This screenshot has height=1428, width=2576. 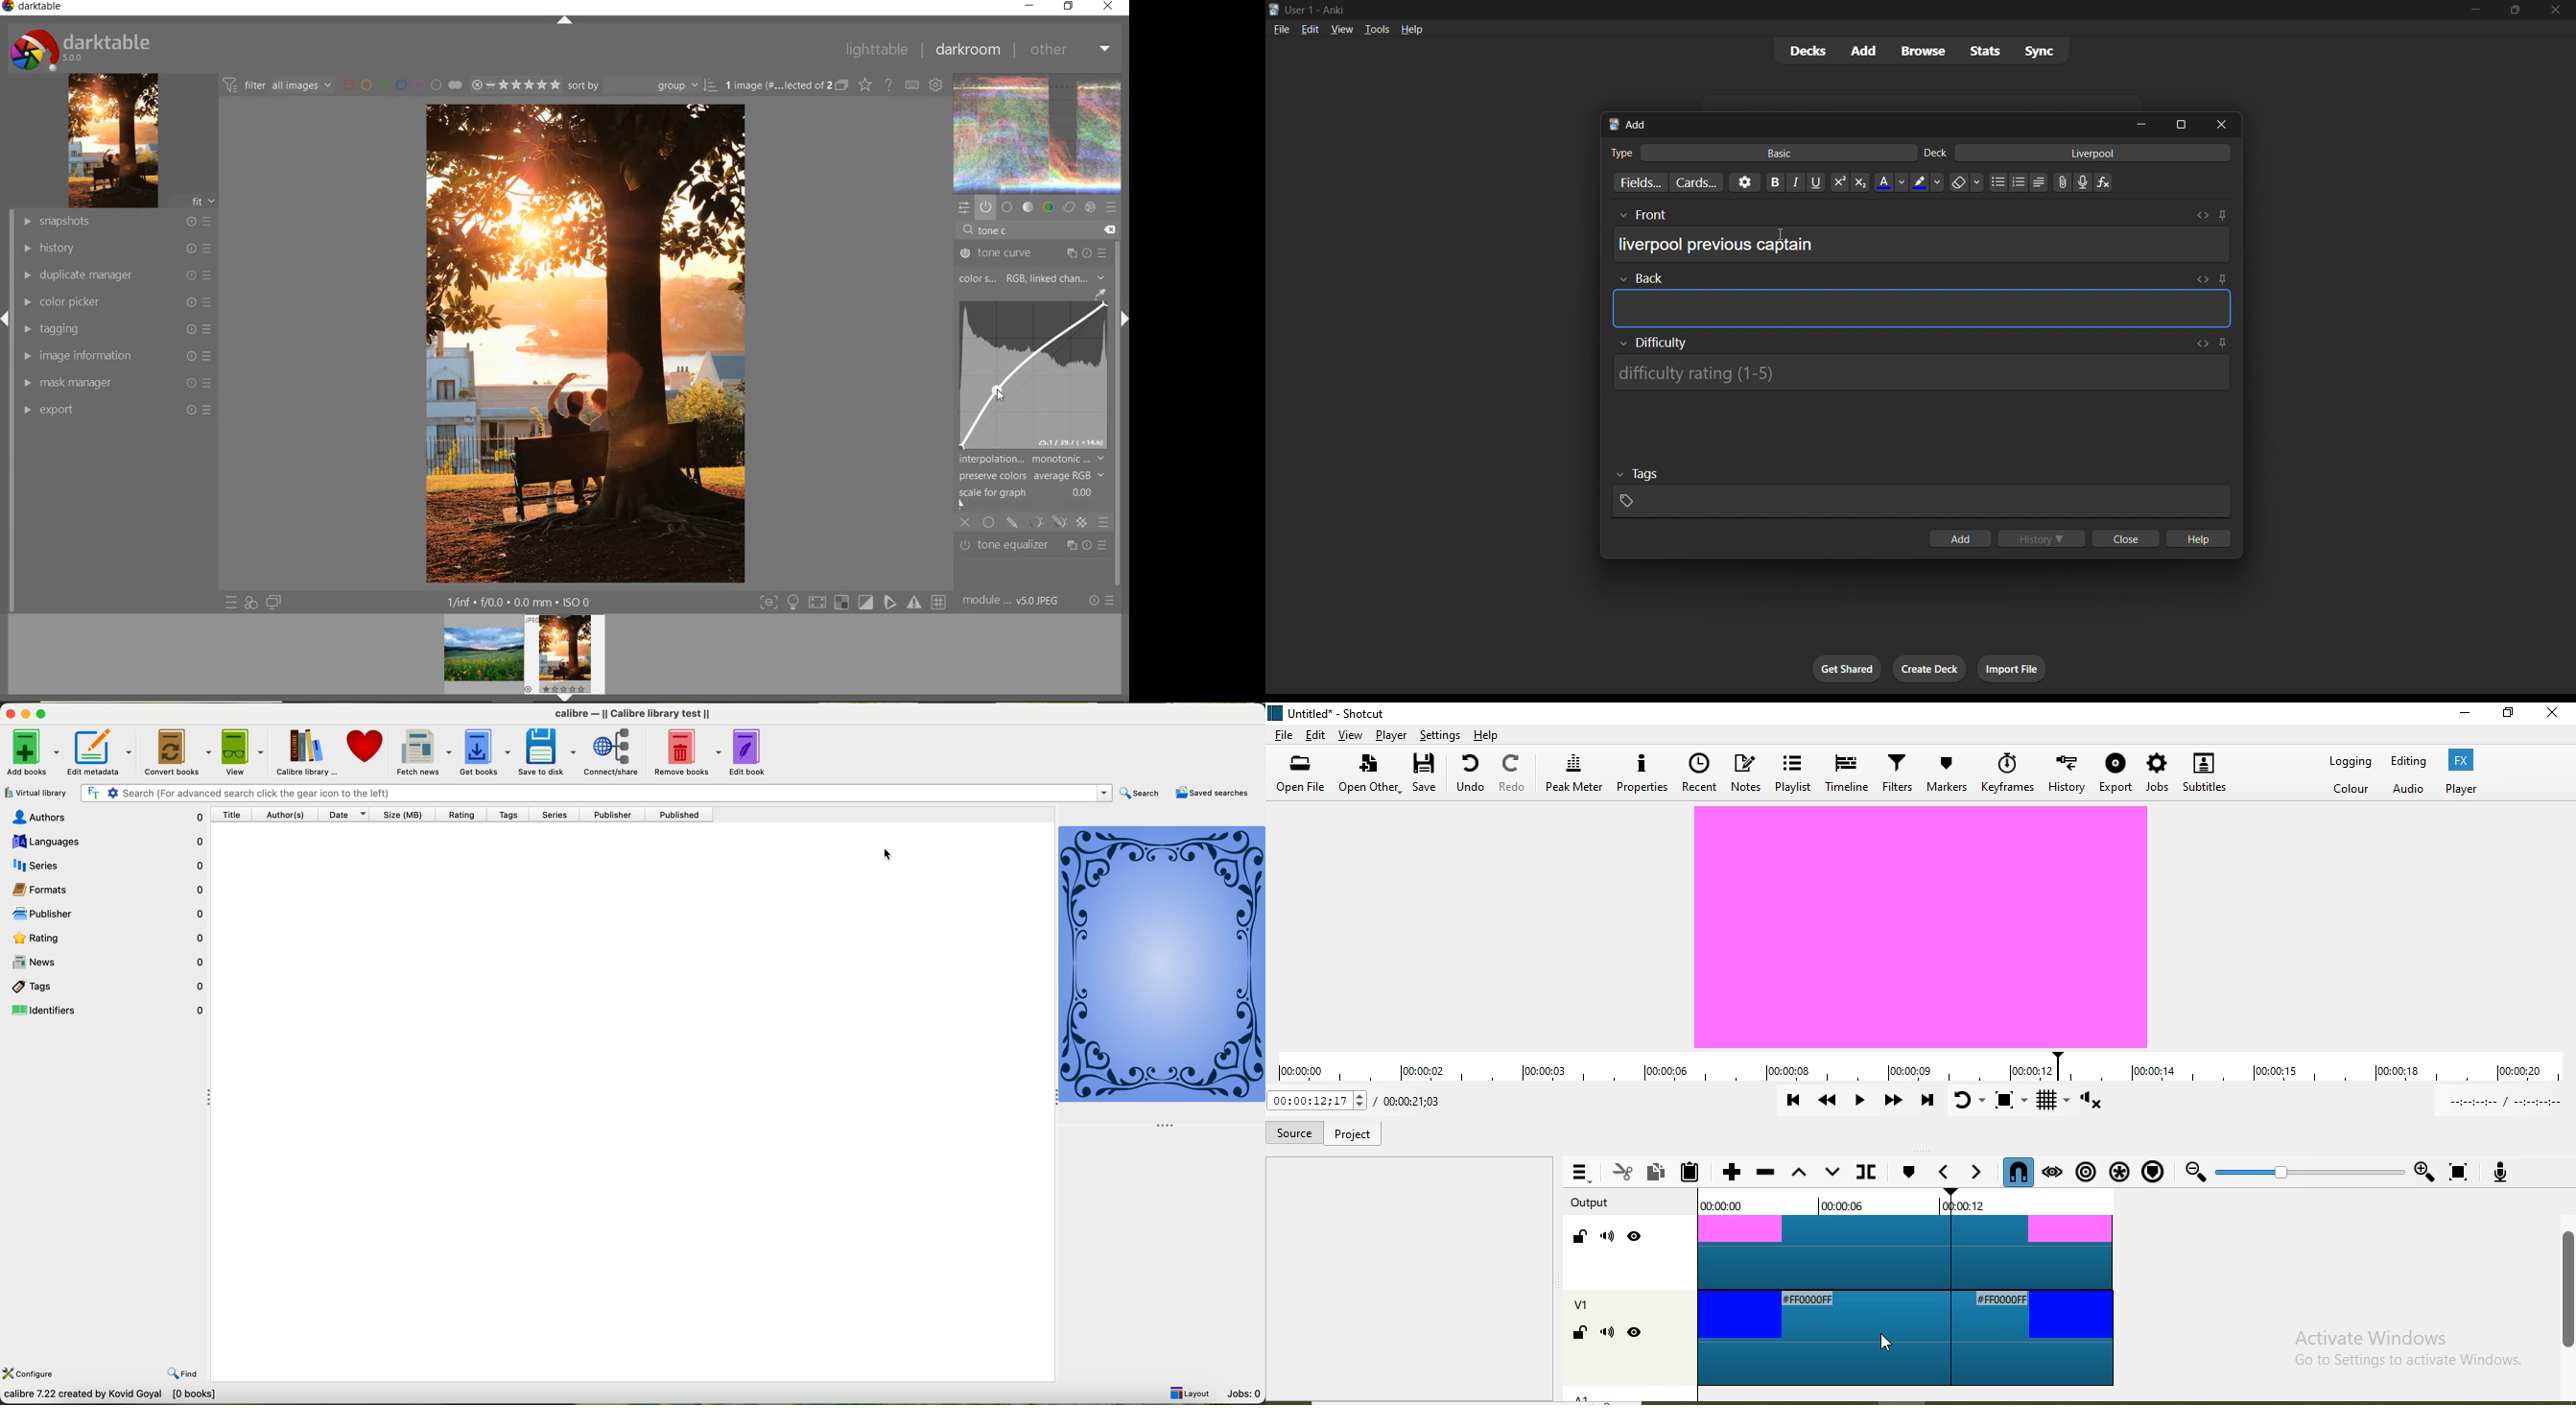 What do you see at coordinates (1109, 7) in the screenshot?
I see `close` at bounding box center [1109, 7].